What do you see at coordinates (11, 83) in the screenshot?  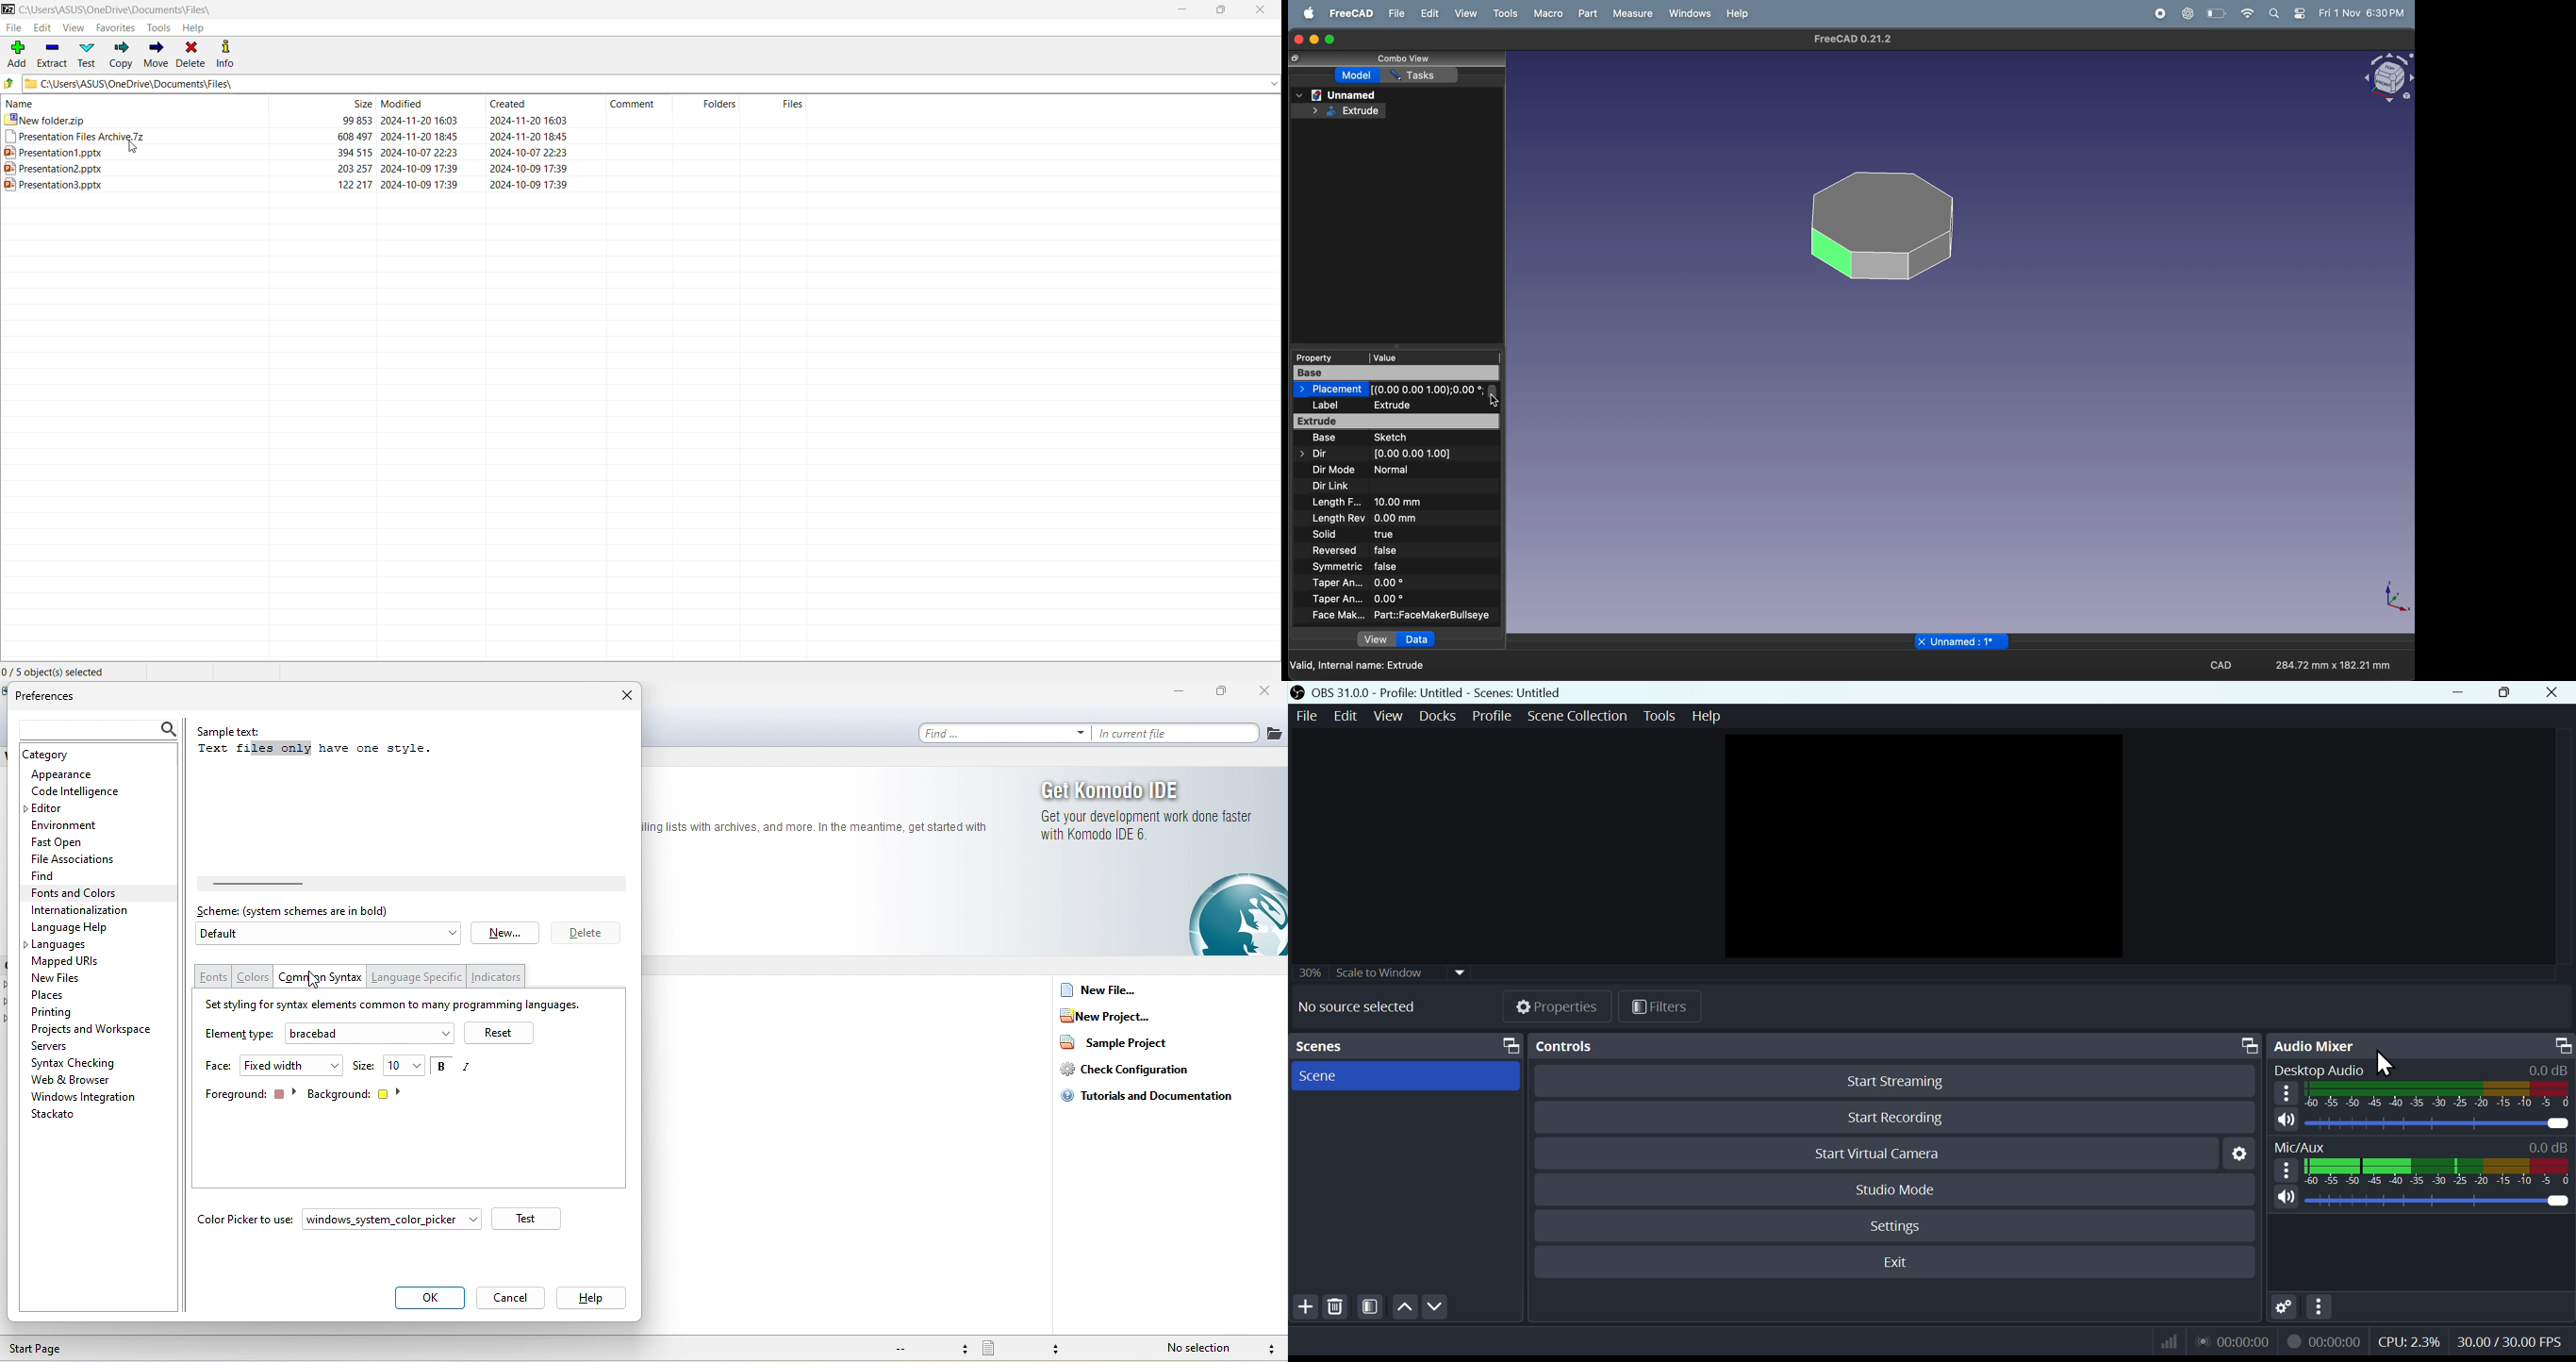 I see `Move Up one level` at bounding box center [11, 83].